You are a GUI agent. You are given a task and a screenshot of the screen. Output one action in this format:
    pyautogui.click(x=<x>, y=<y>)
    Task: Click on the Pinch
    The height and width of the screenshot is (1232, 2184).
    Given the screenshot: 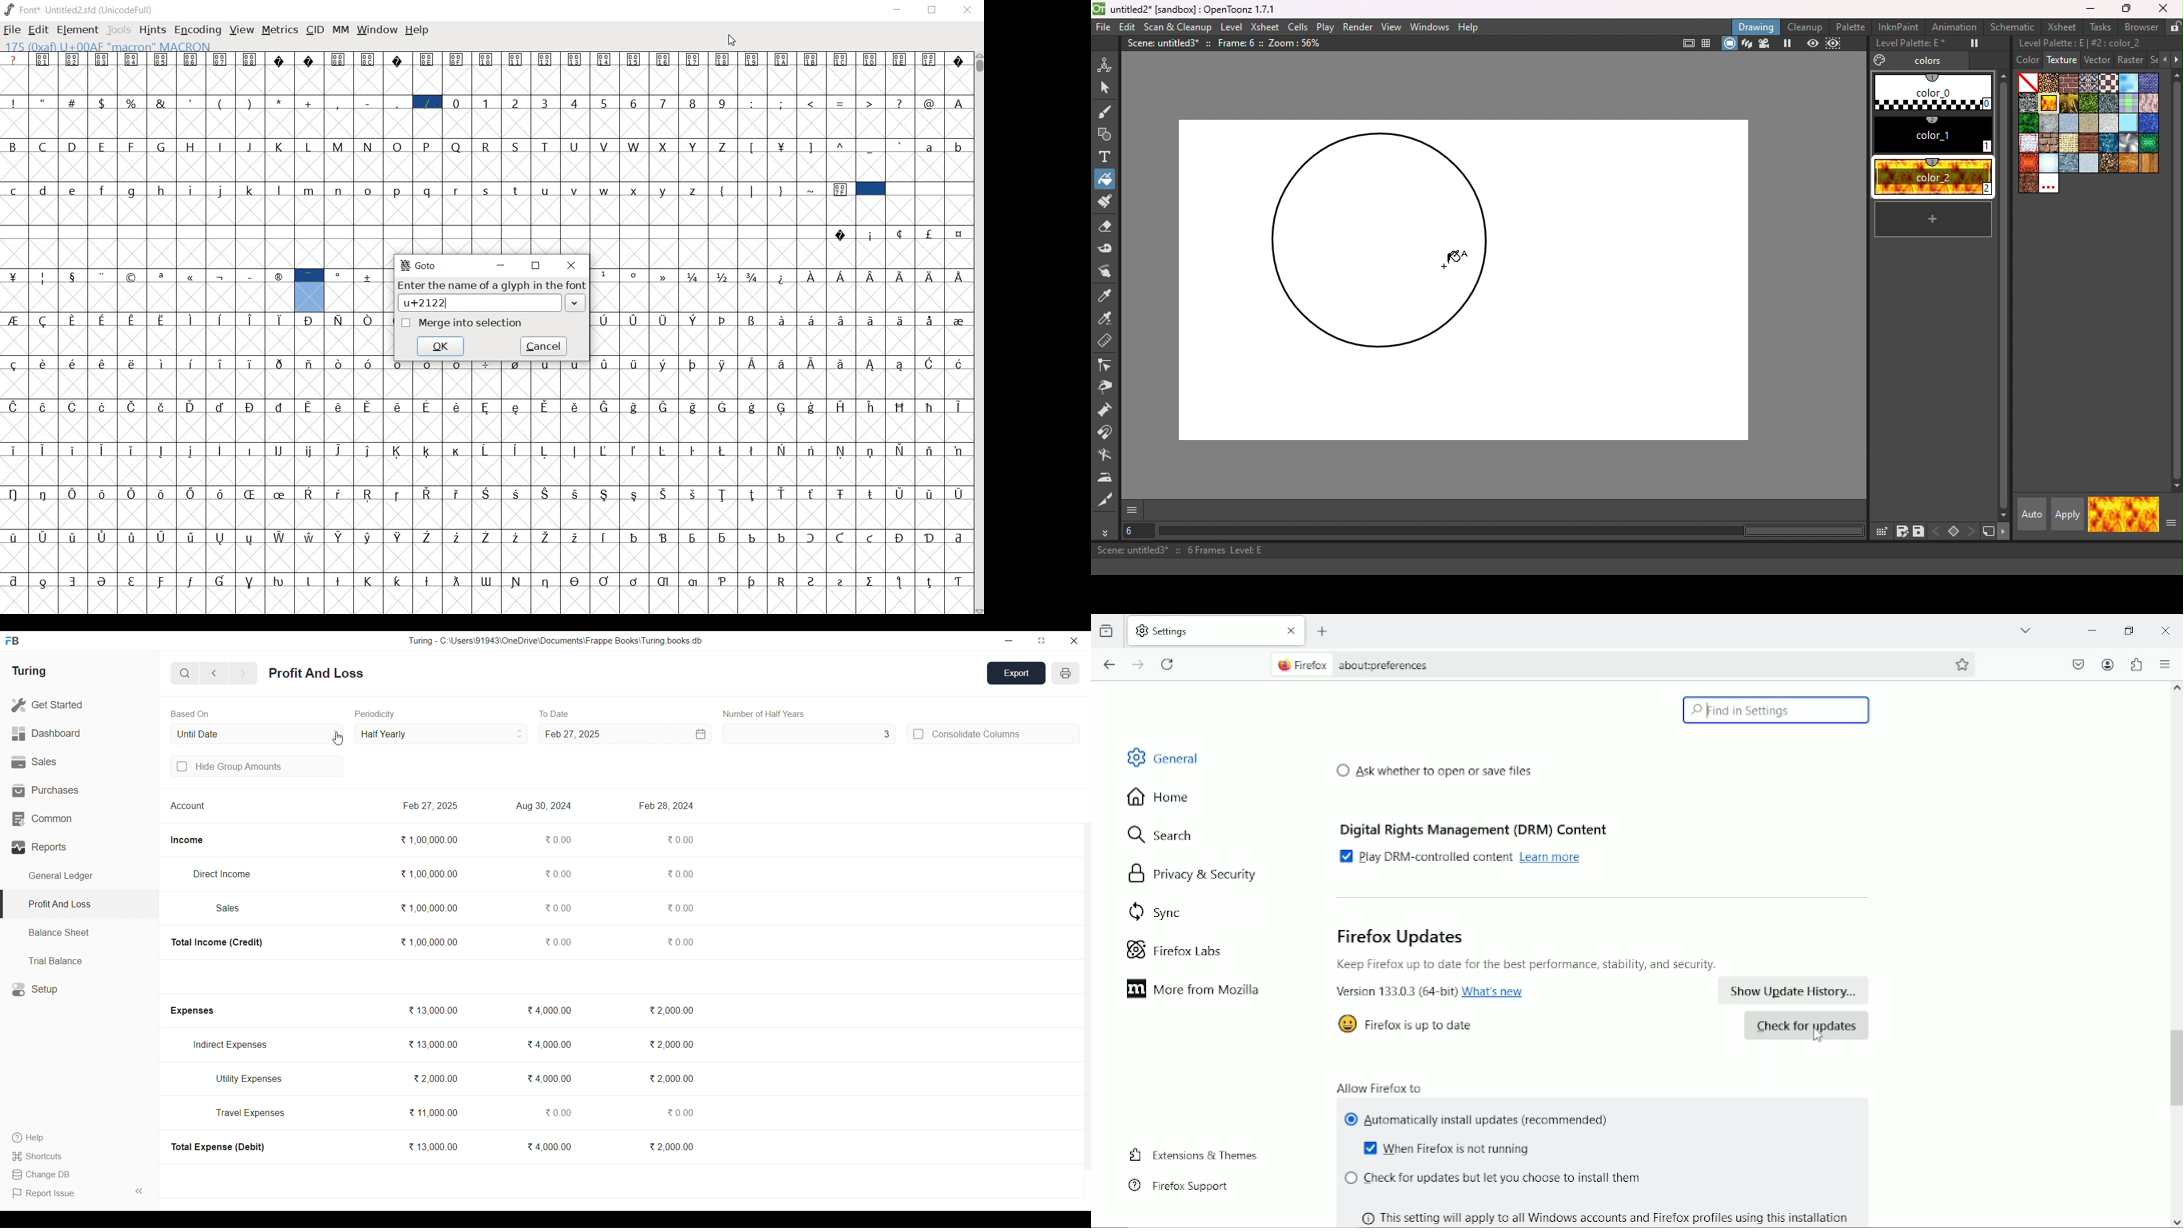 What is the action you would take?
    pyautogui.click(x=1106, y=389)
    